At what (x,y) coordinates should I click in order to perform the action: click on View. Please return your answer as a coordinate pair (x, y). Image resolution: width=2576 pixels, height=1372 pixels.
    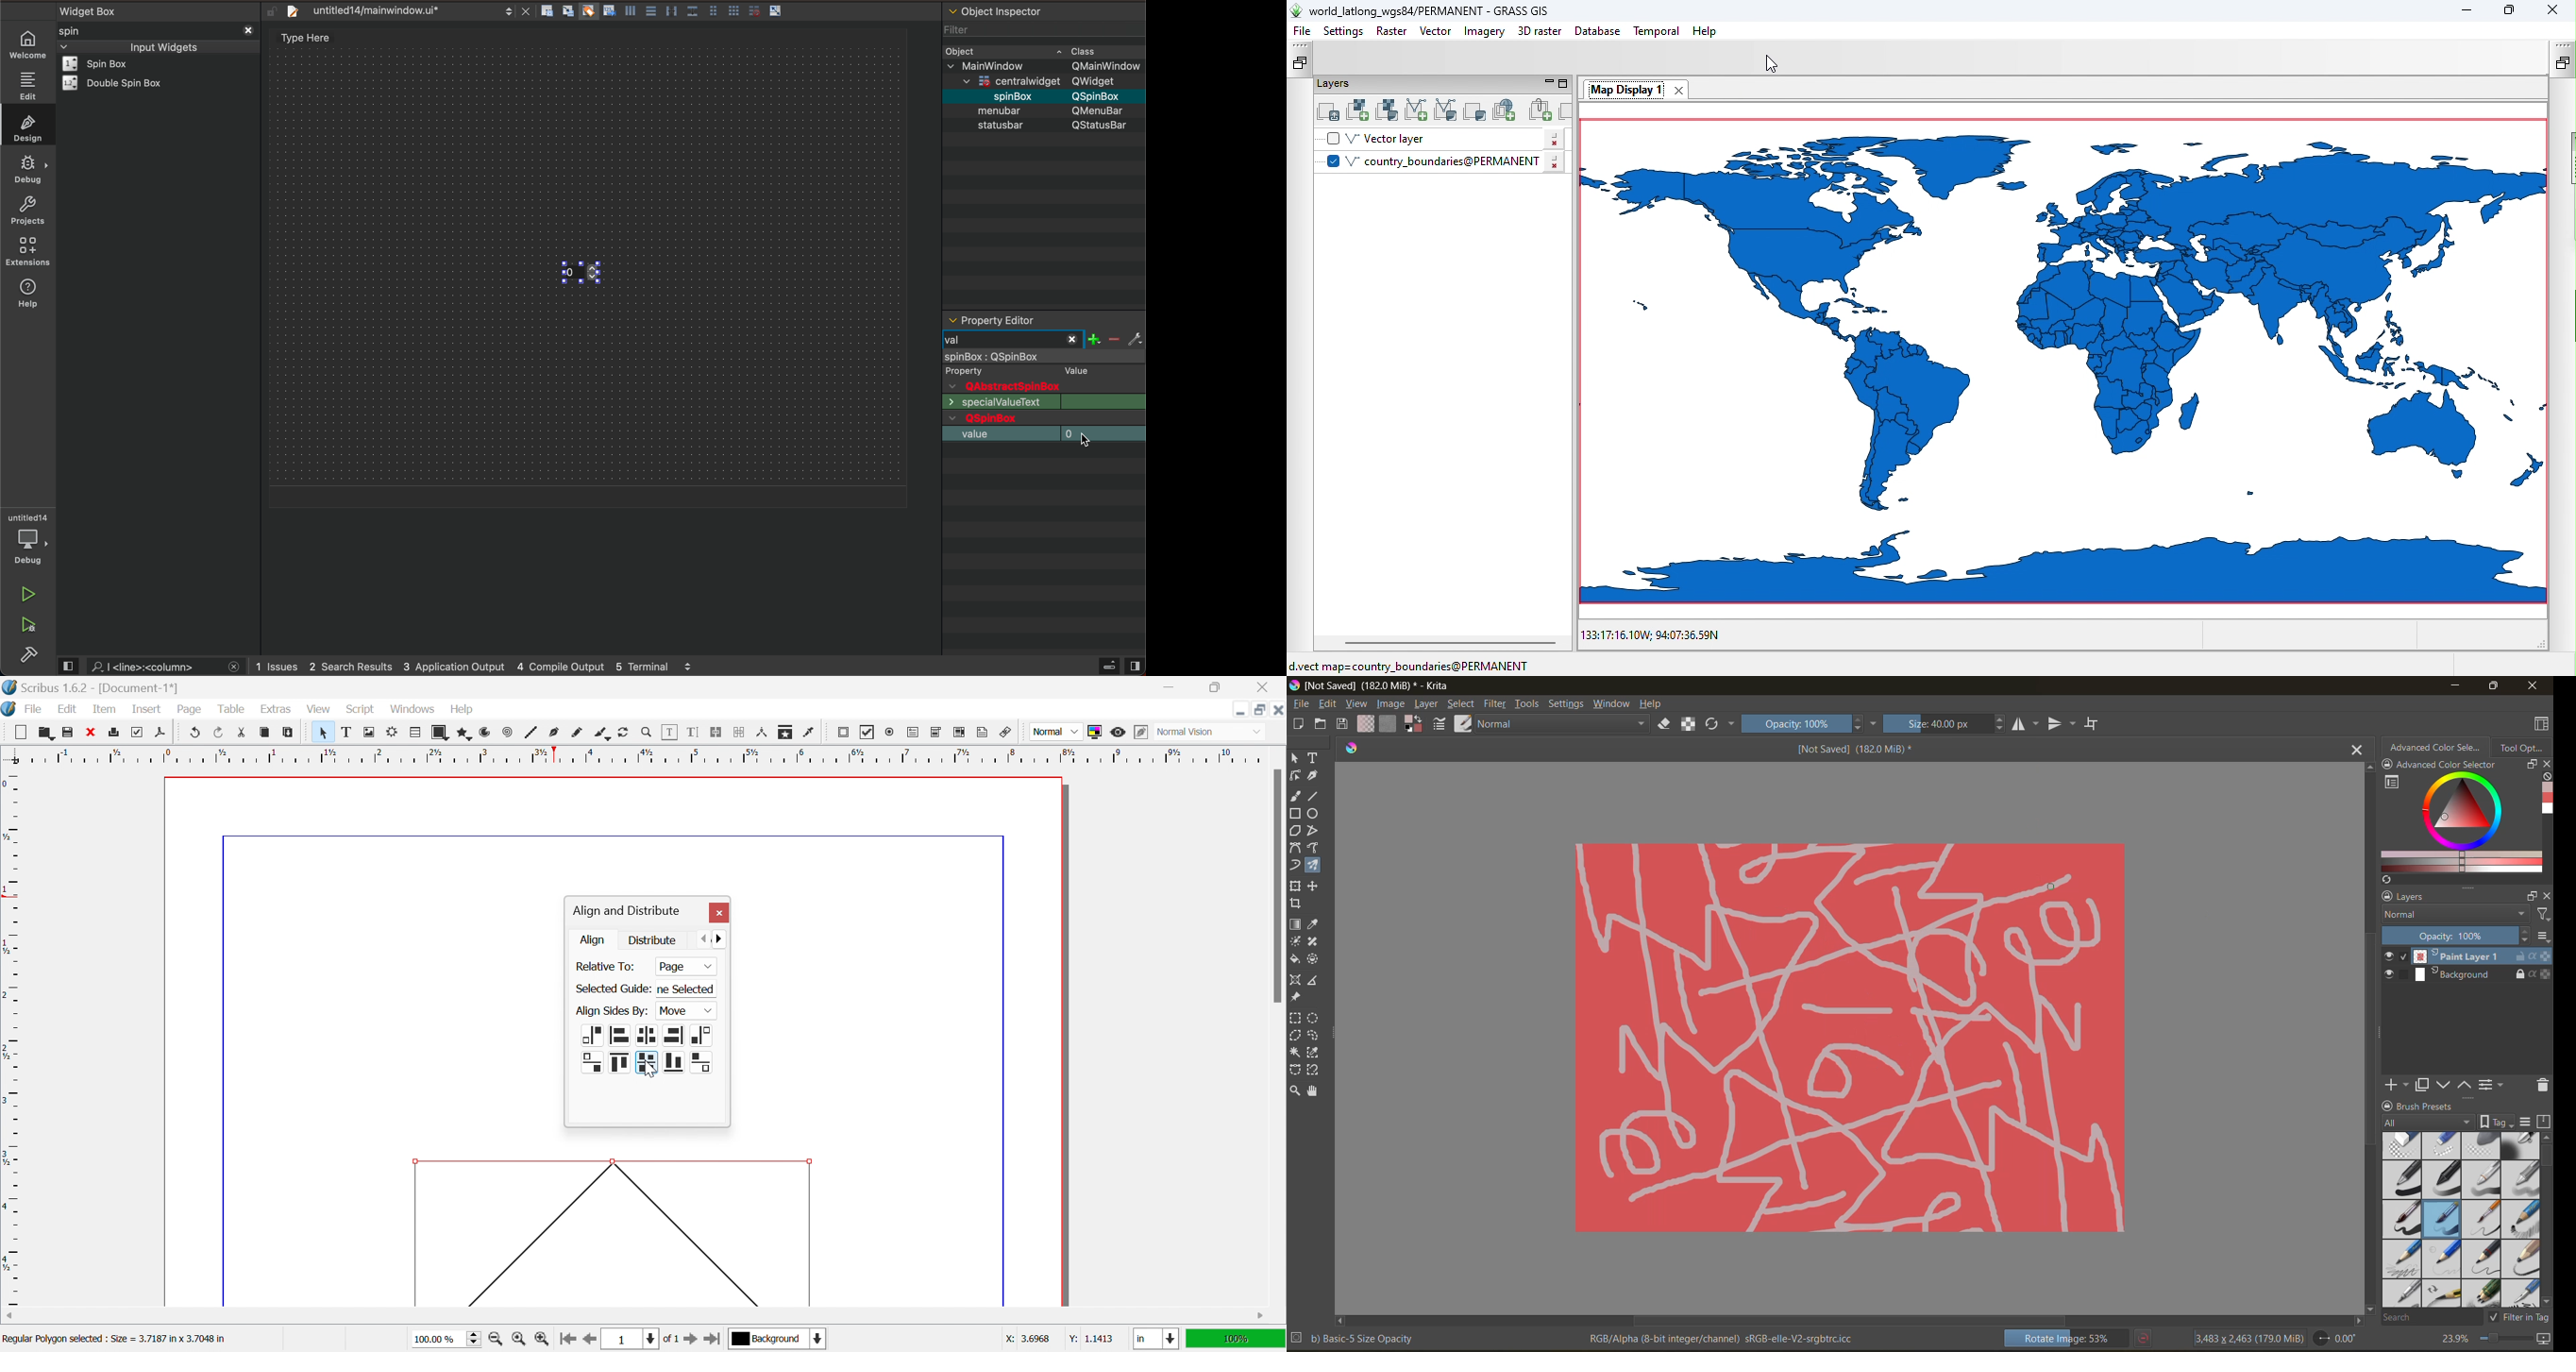
    Looking at the image, I should click on (318, 709).